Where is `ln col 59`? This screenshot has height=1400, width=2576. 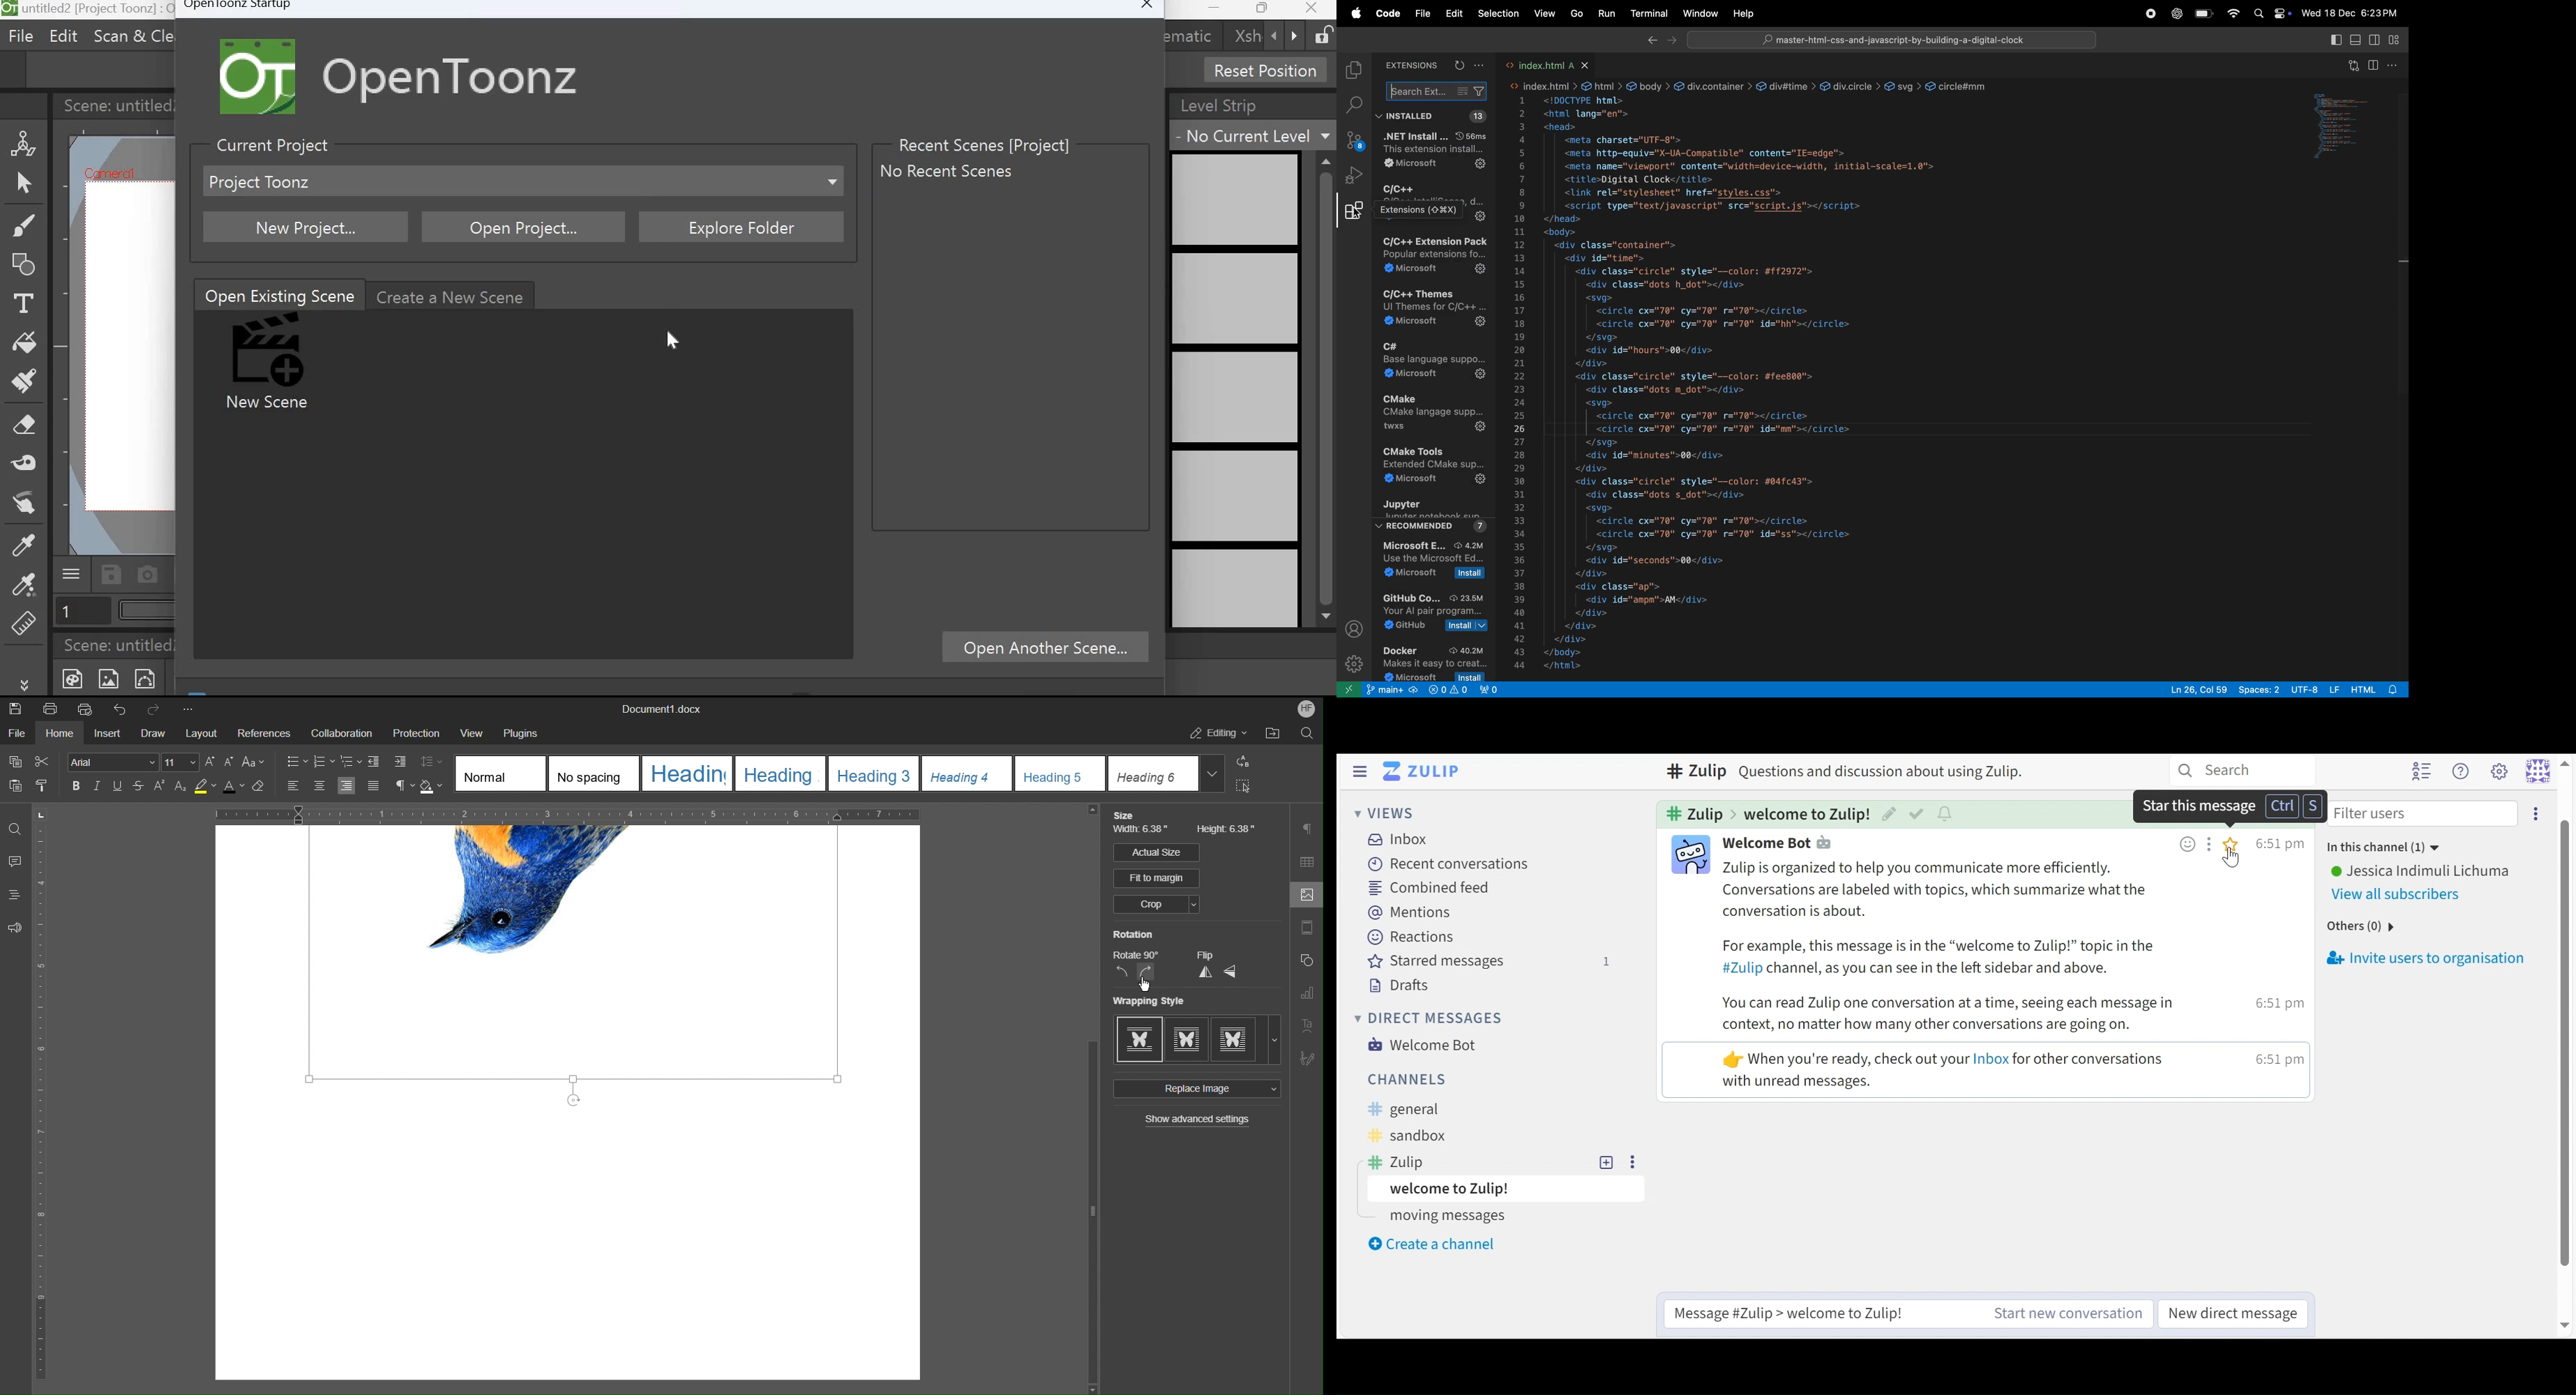 ln col 59 is located at coordinates (2193, 688).